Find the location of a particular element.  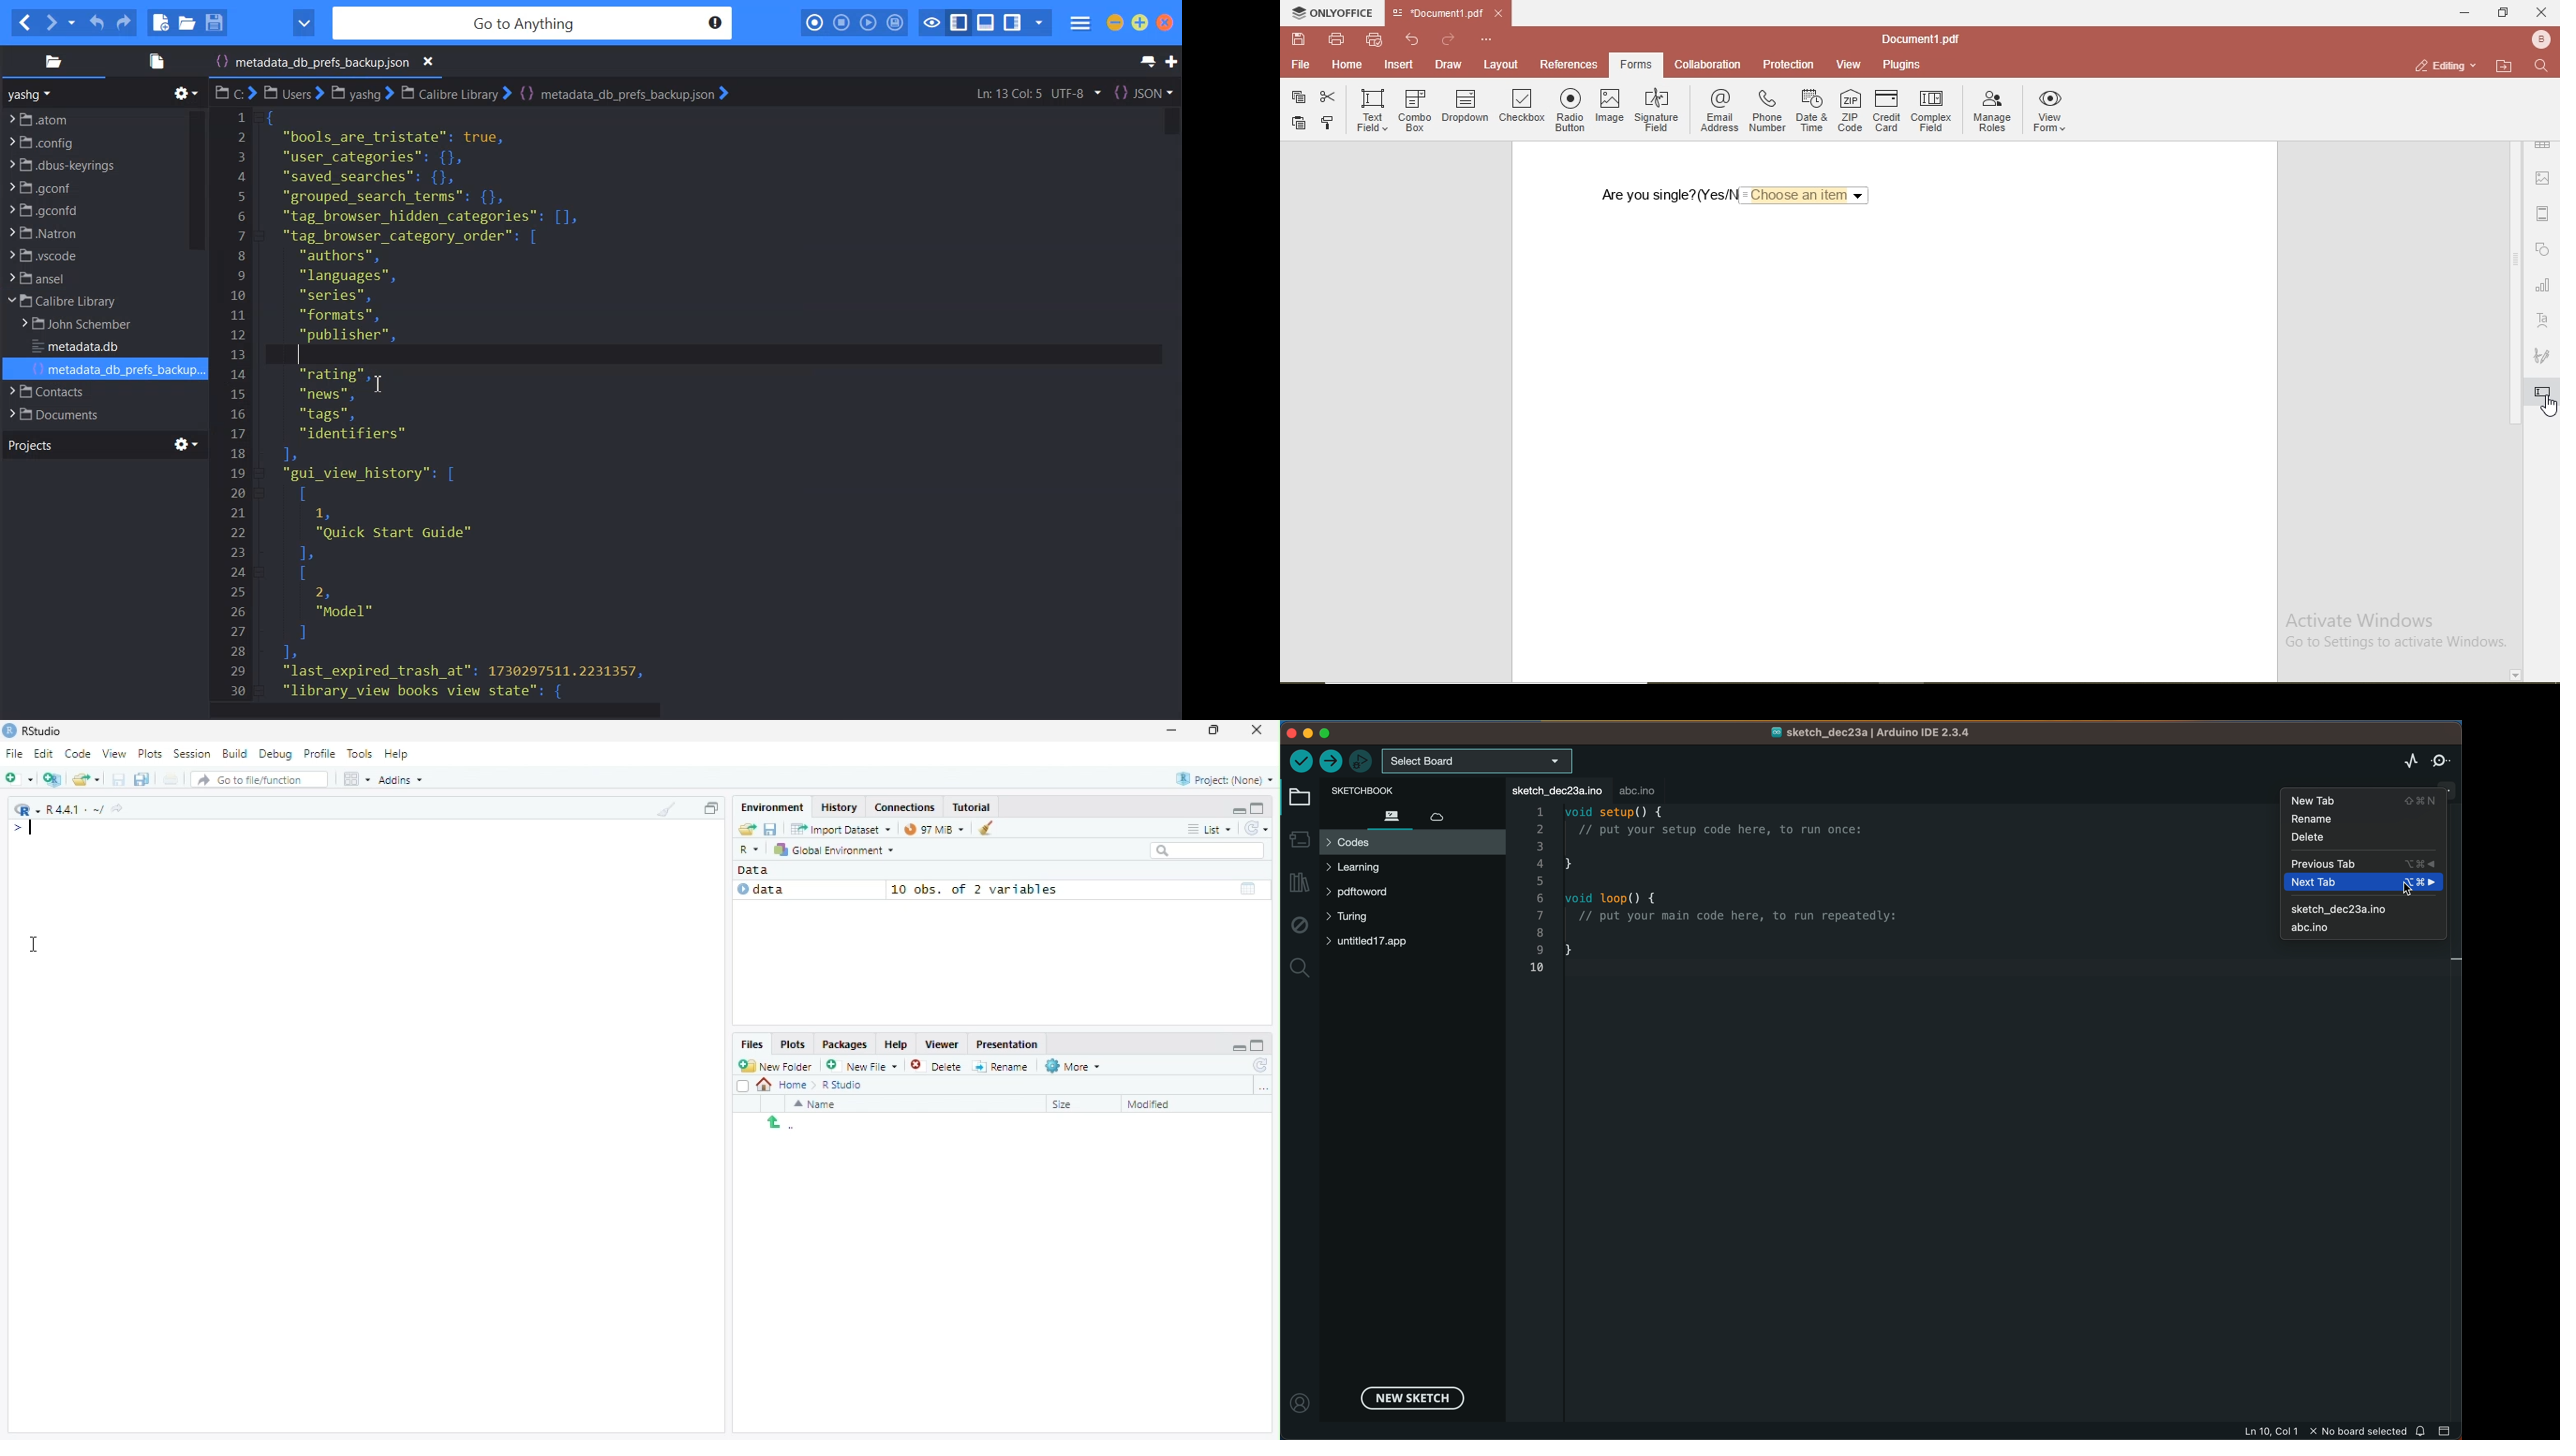

RStudio is located at coordinates (44, 729).